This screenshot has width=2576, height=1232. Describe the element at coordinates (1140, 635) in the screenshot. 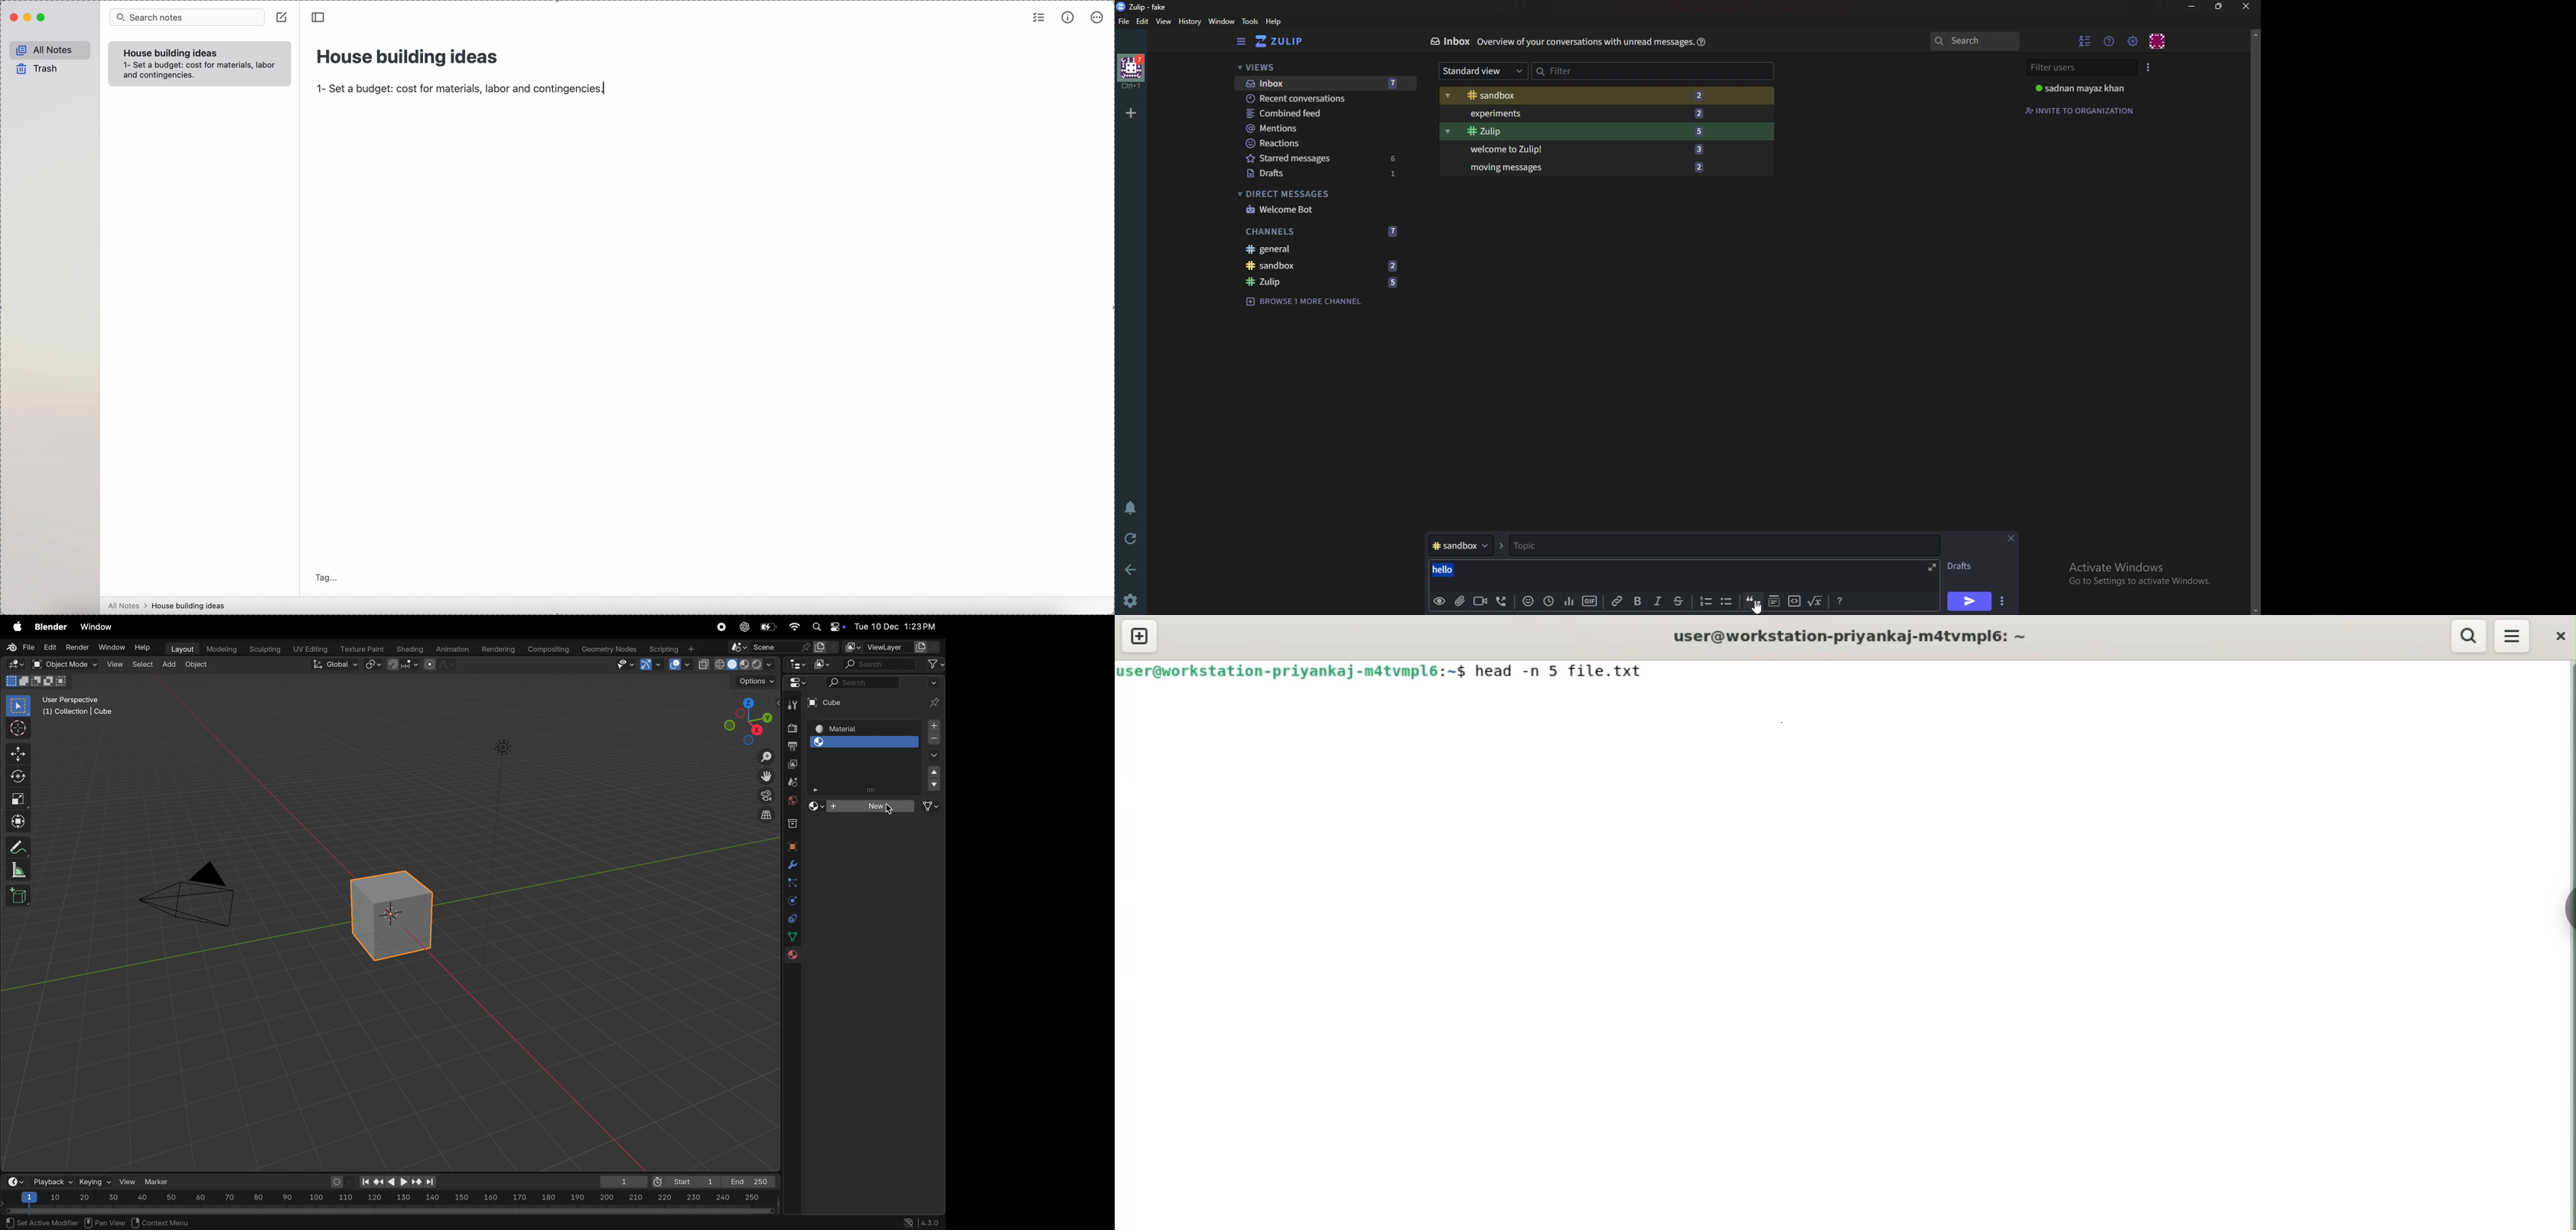

I see `new tab` at that location.